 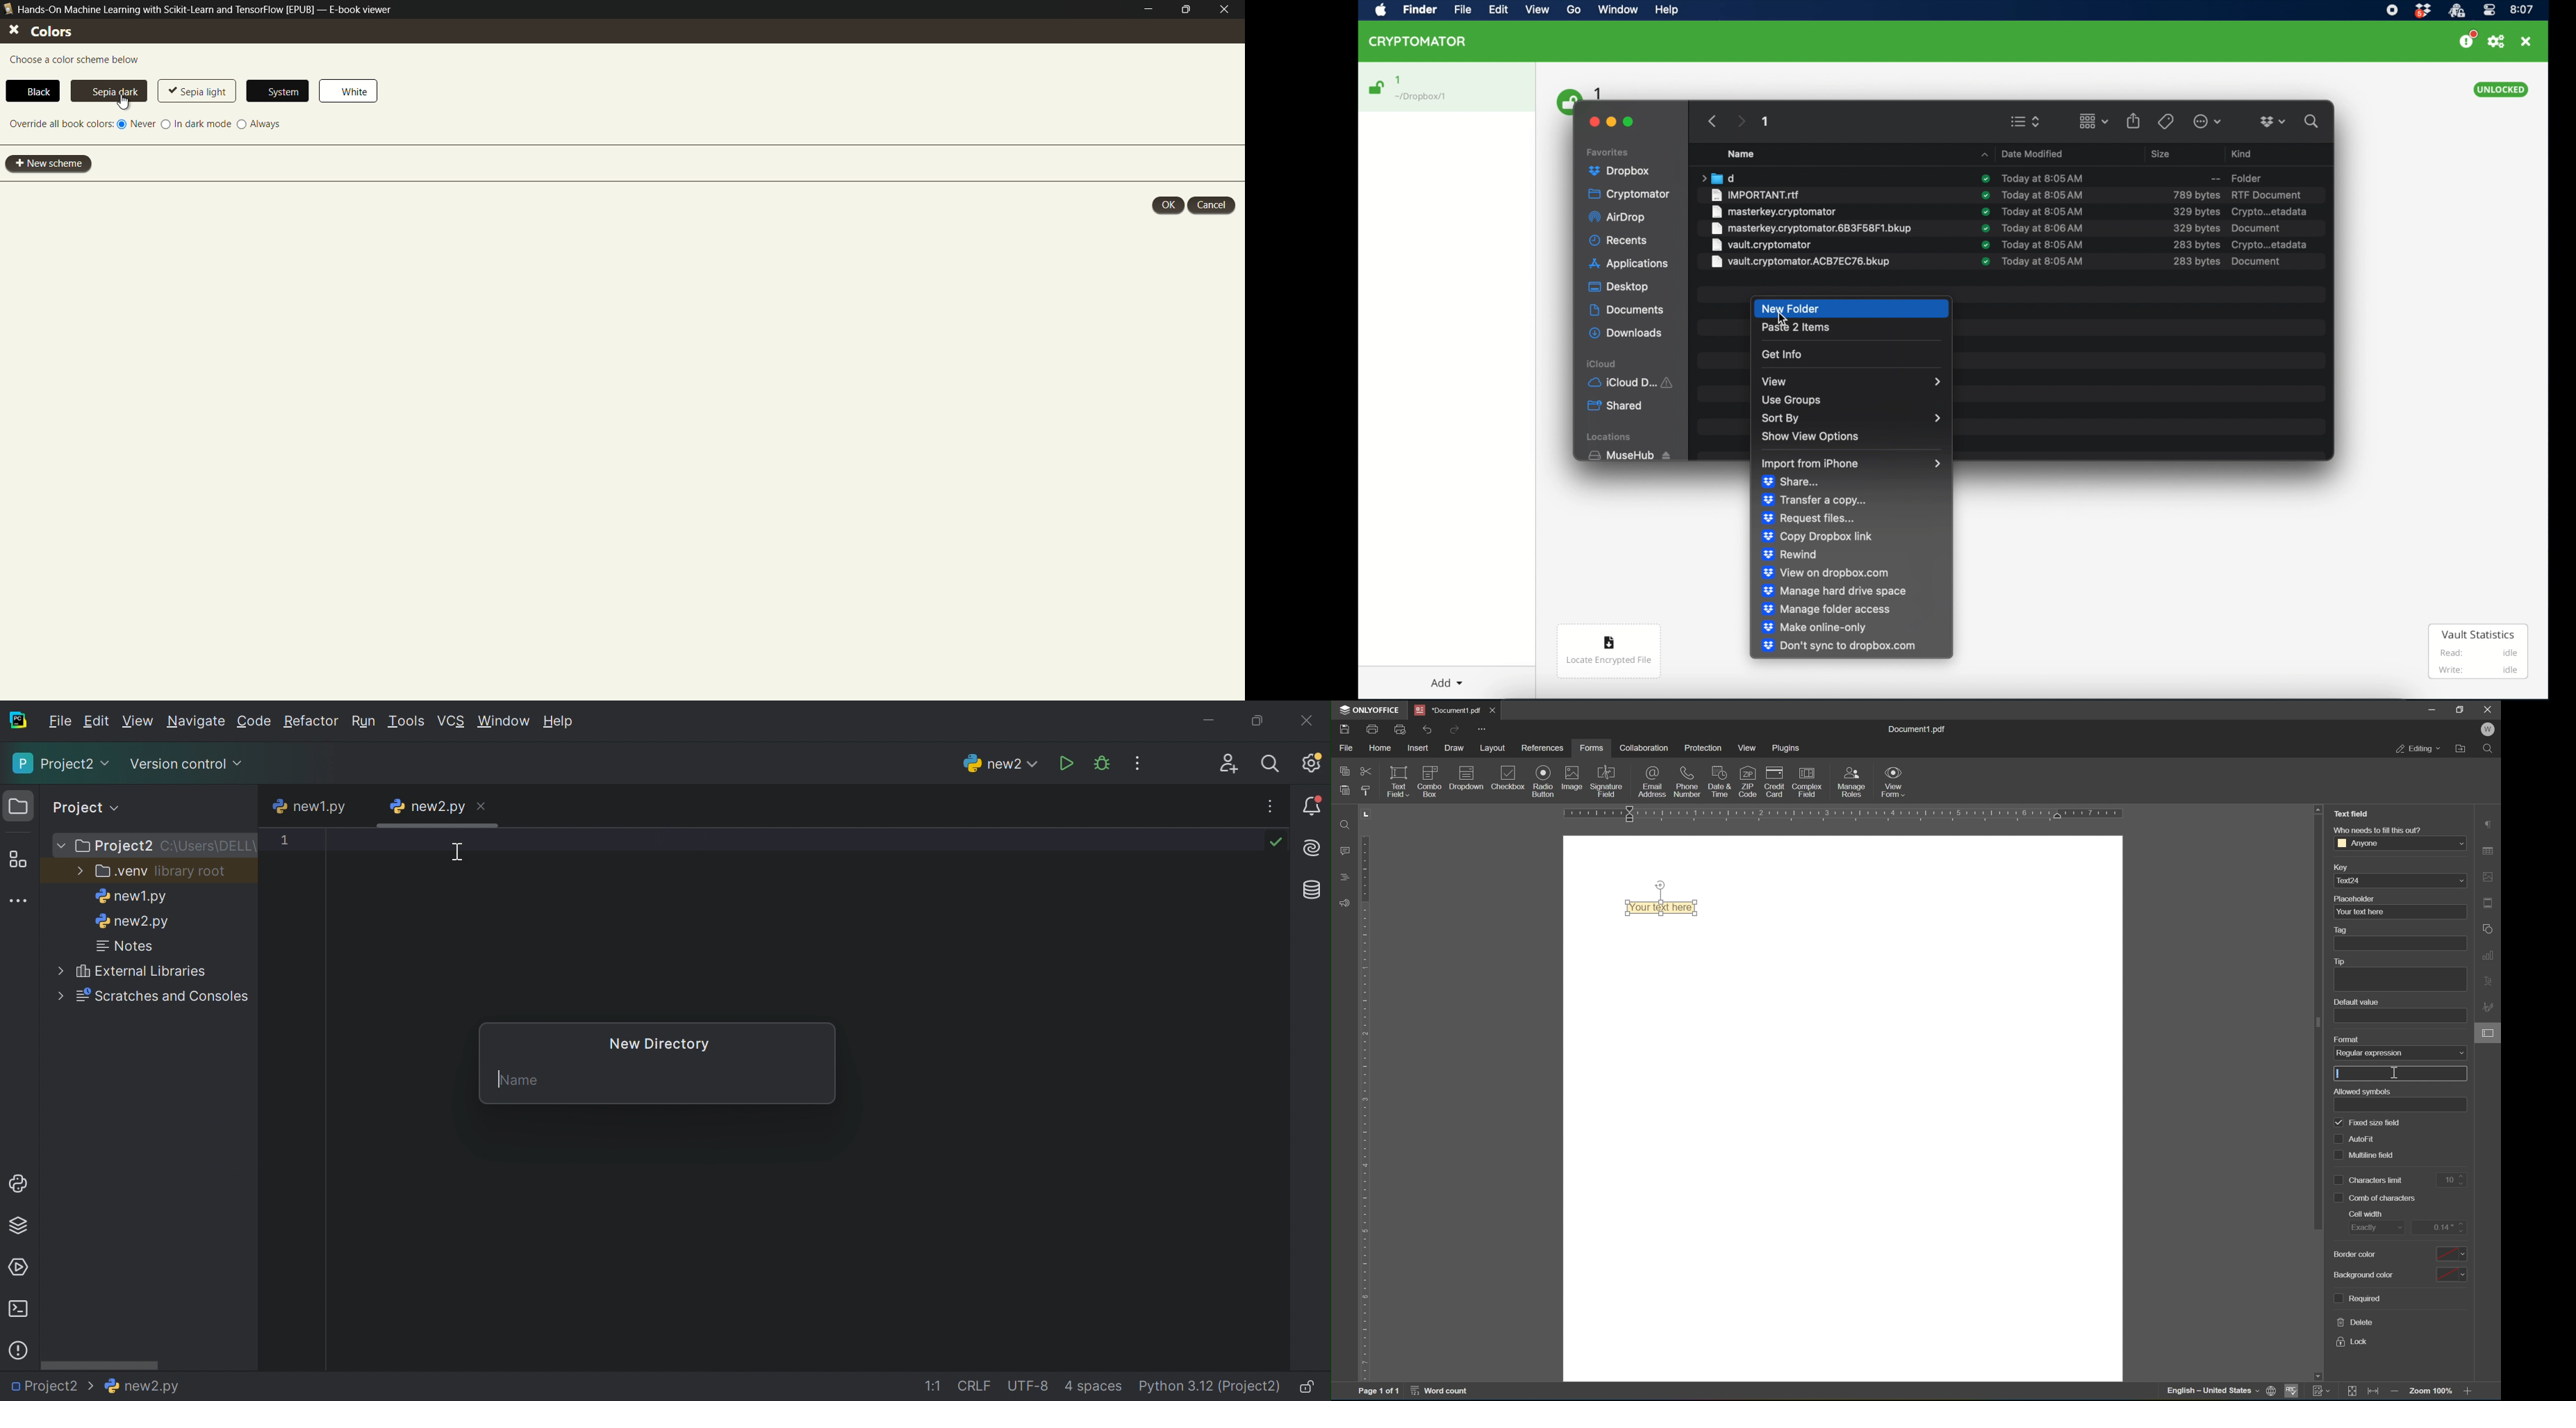 I want to click on header and footer settings, so click(x=2491, y=902).